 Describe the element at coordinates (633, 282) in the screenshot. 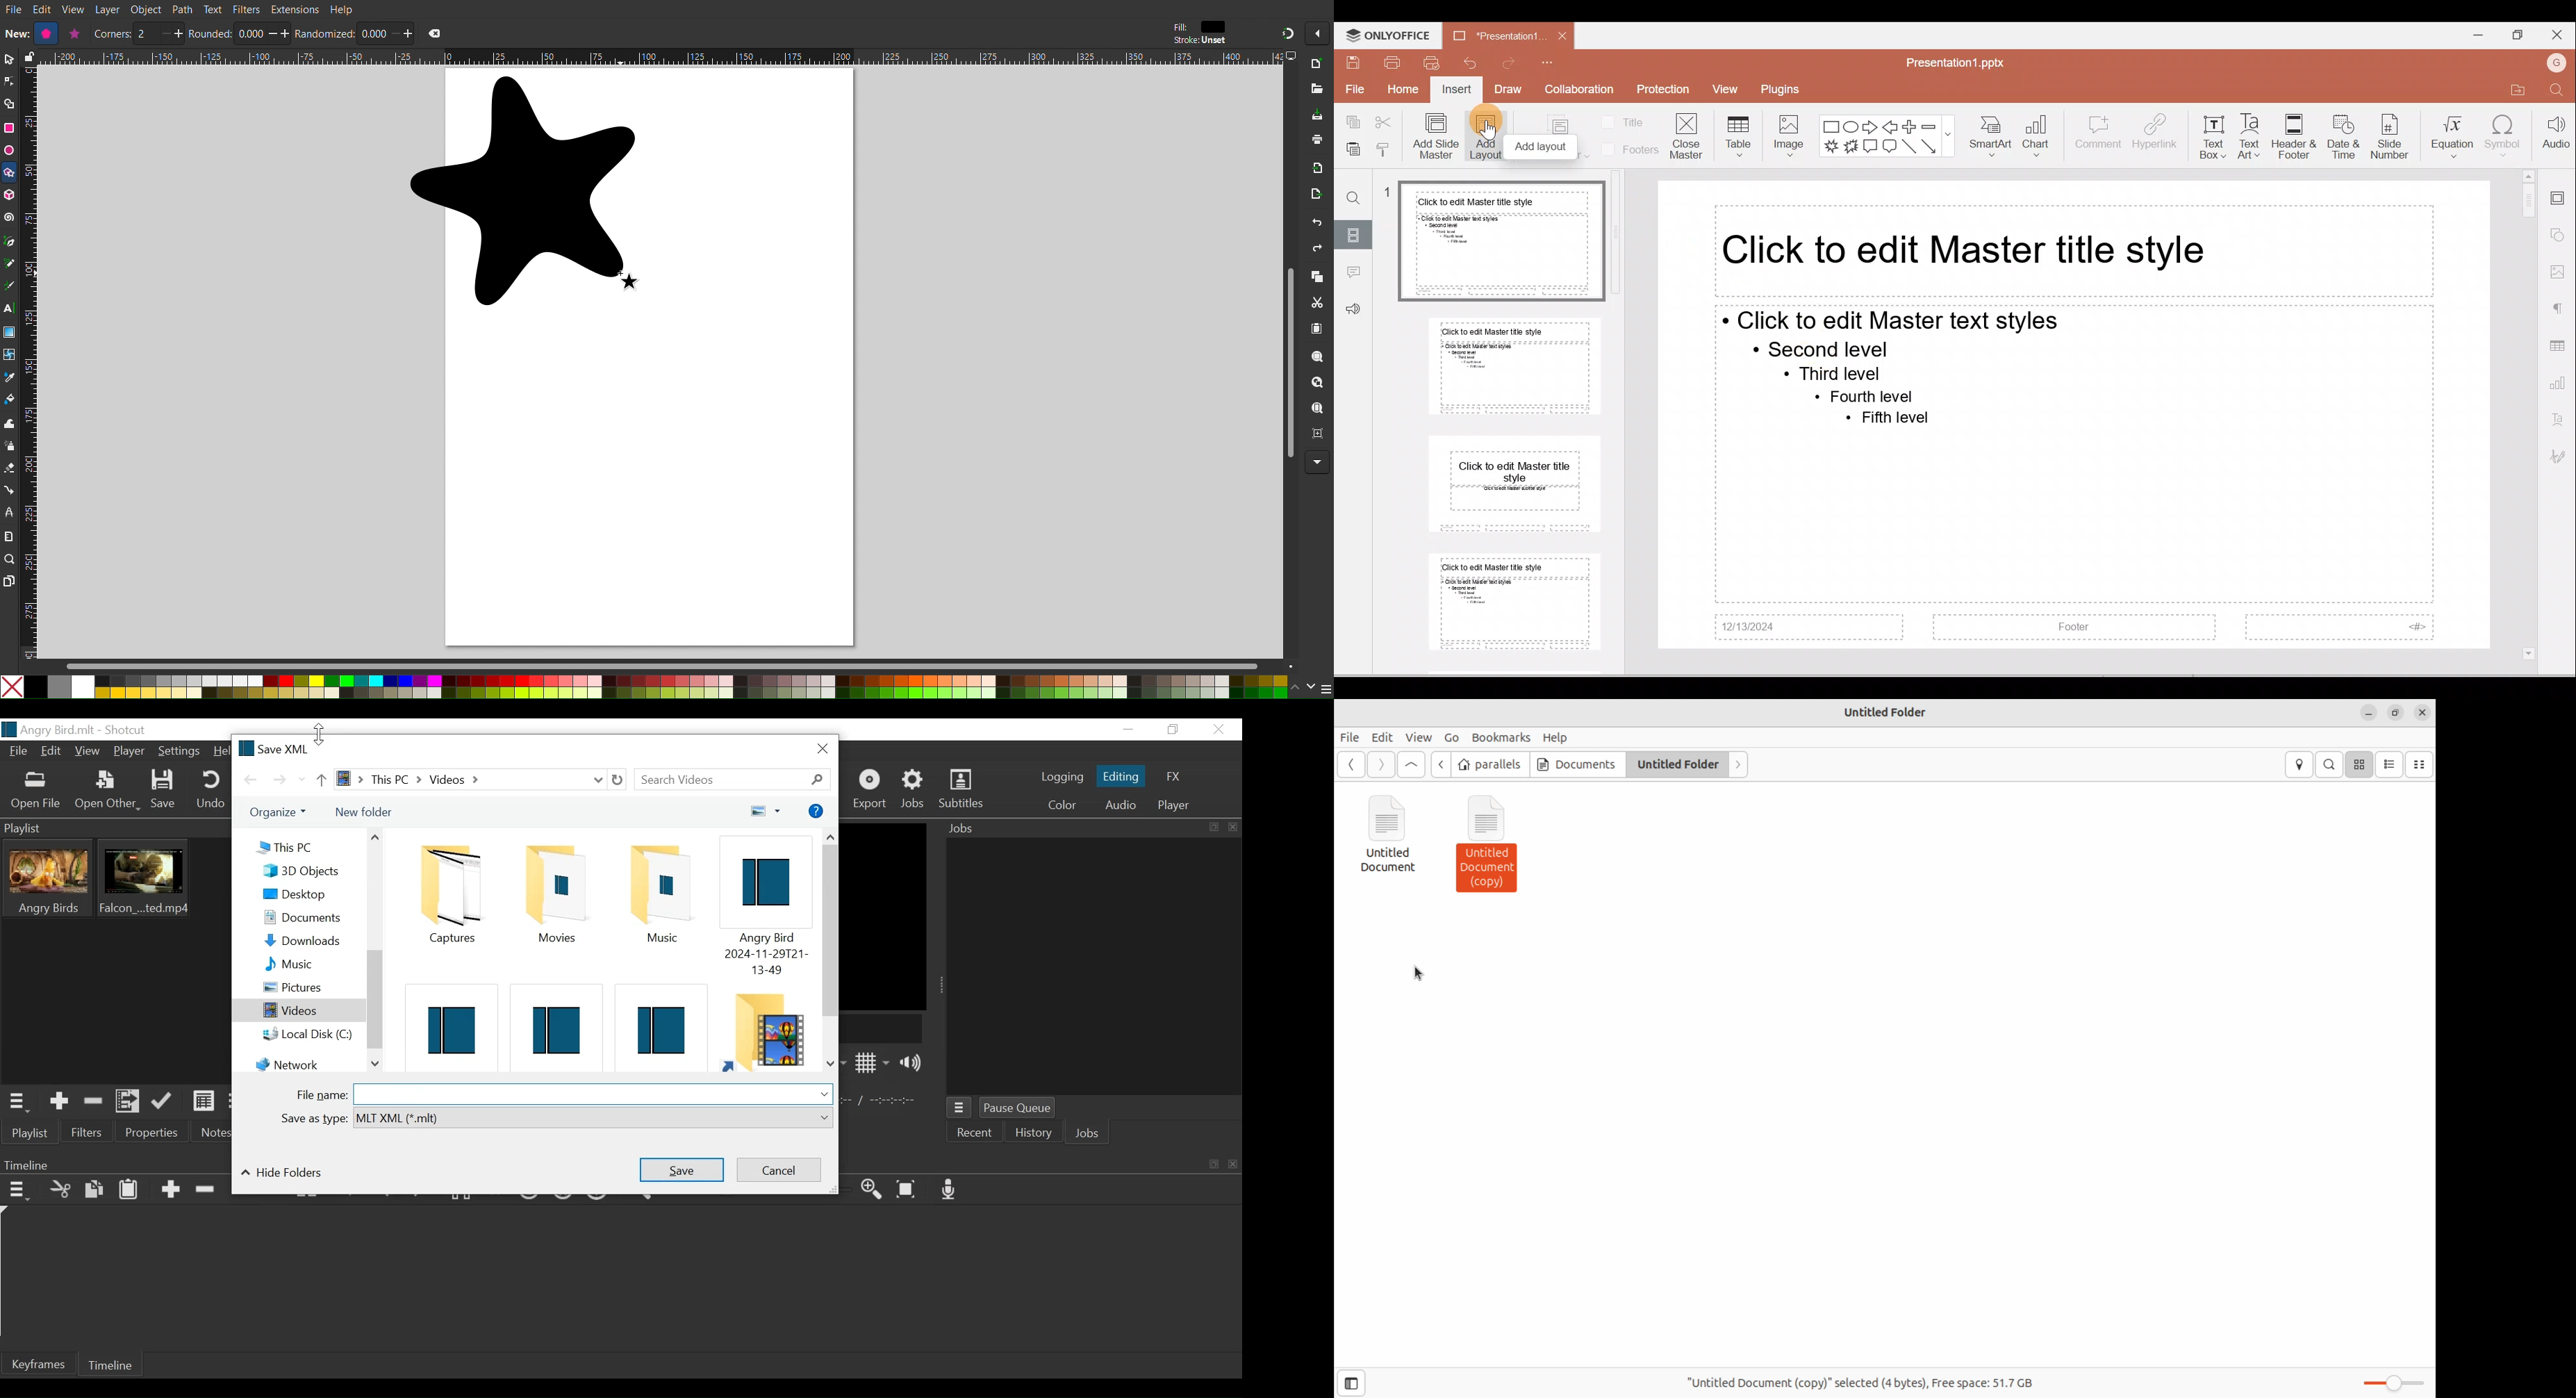

I see `Cursor` at that location.